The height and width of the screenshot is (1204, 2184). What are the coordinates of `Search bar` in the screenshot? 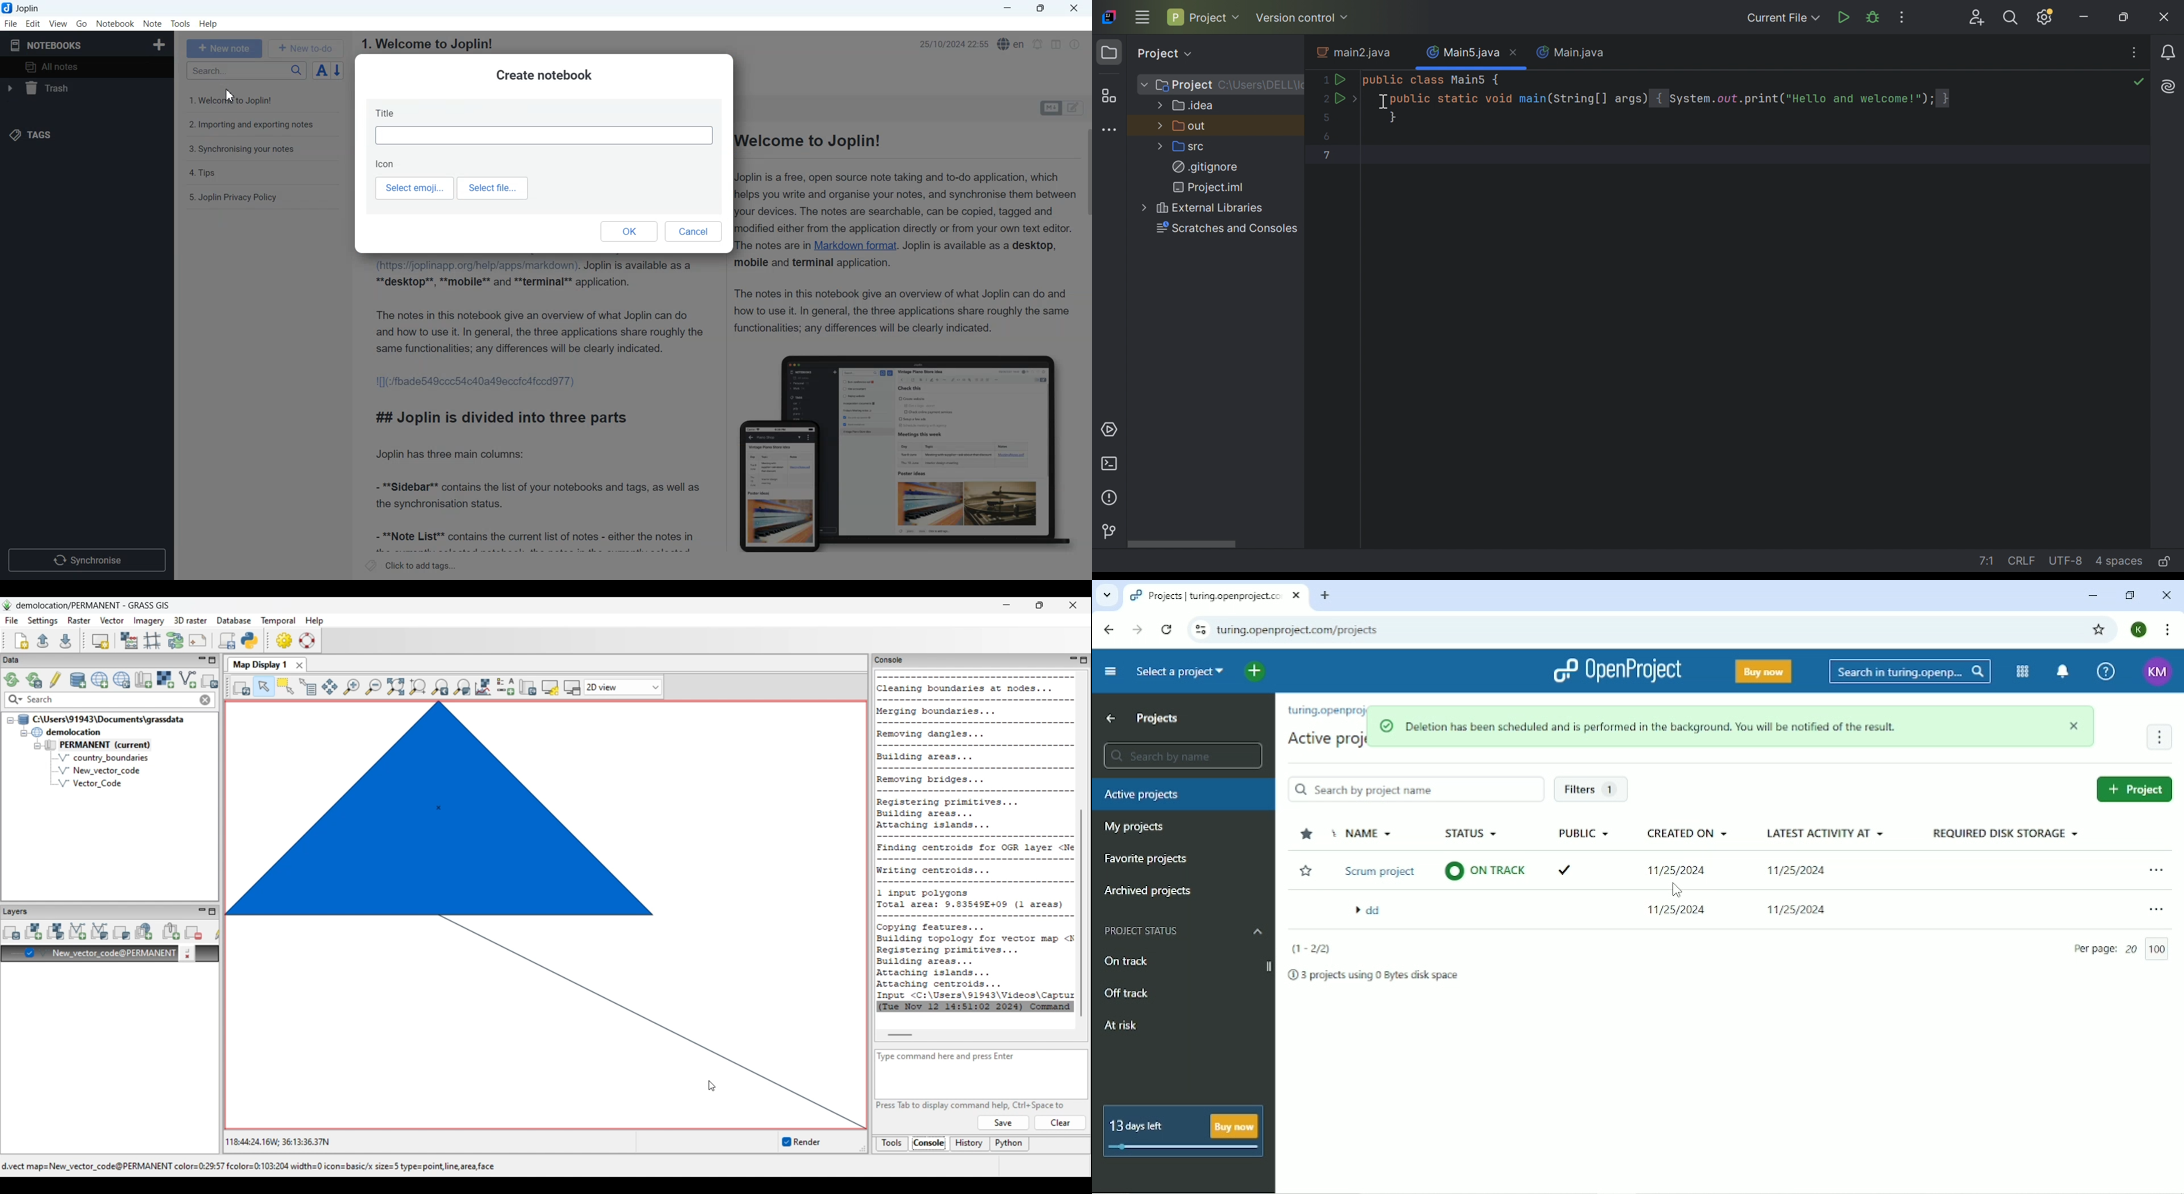 It's located at (246, 71).